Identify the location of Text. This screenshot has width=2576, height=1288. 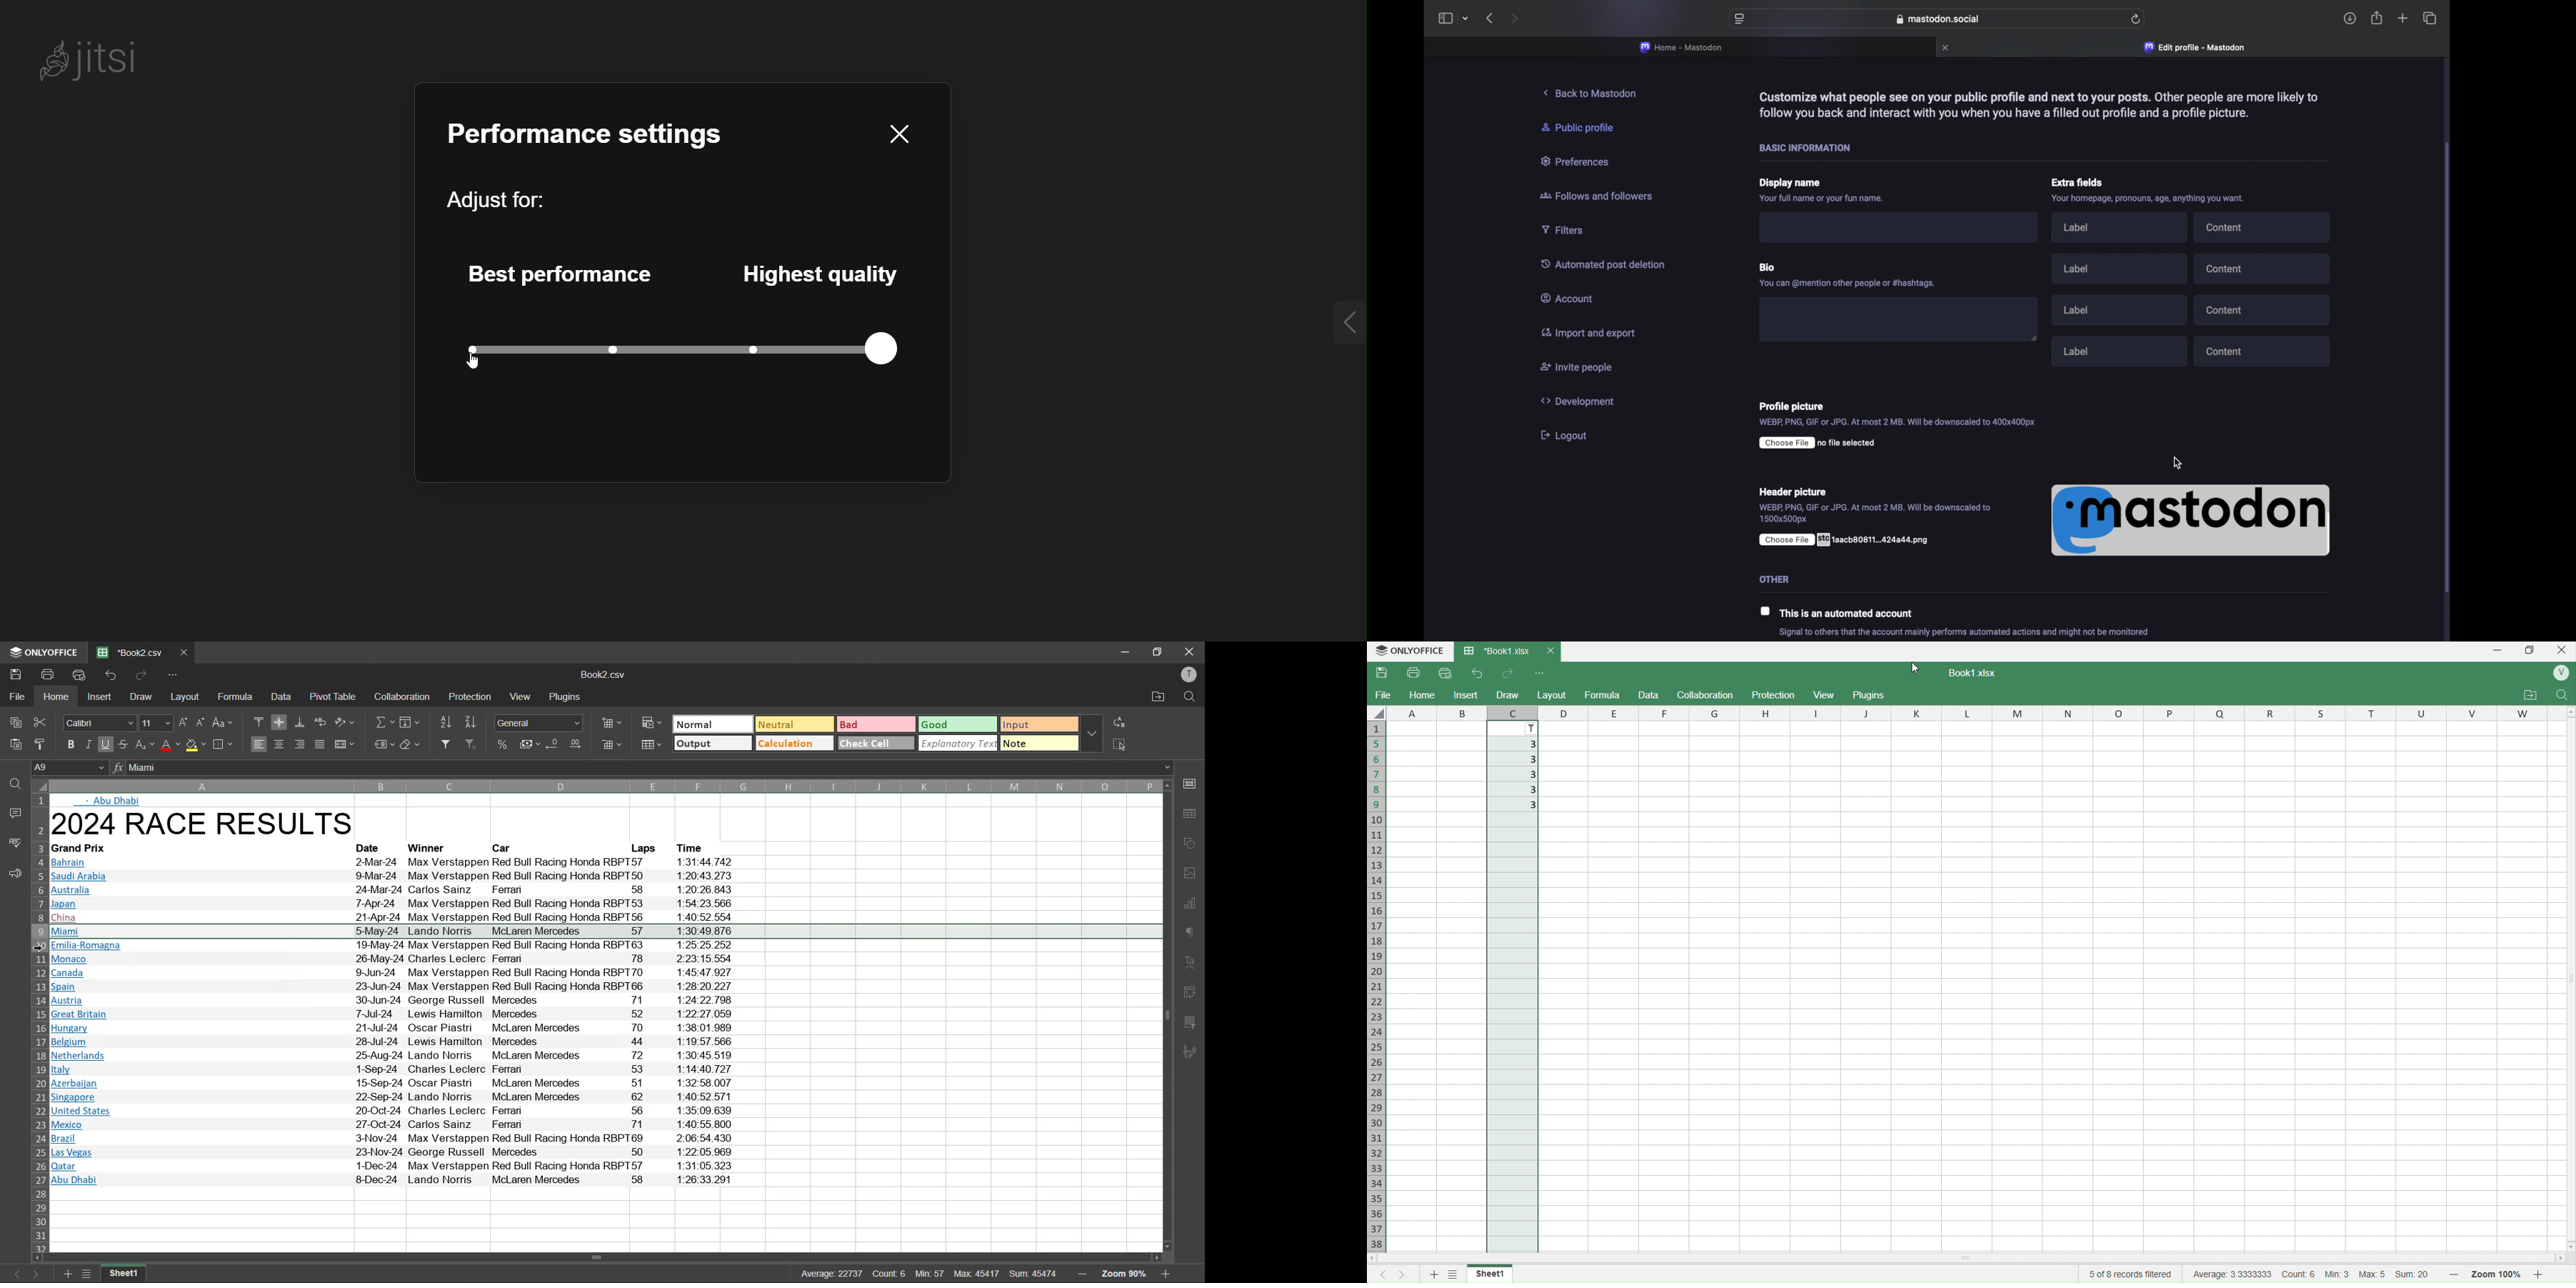
(1969, 672).